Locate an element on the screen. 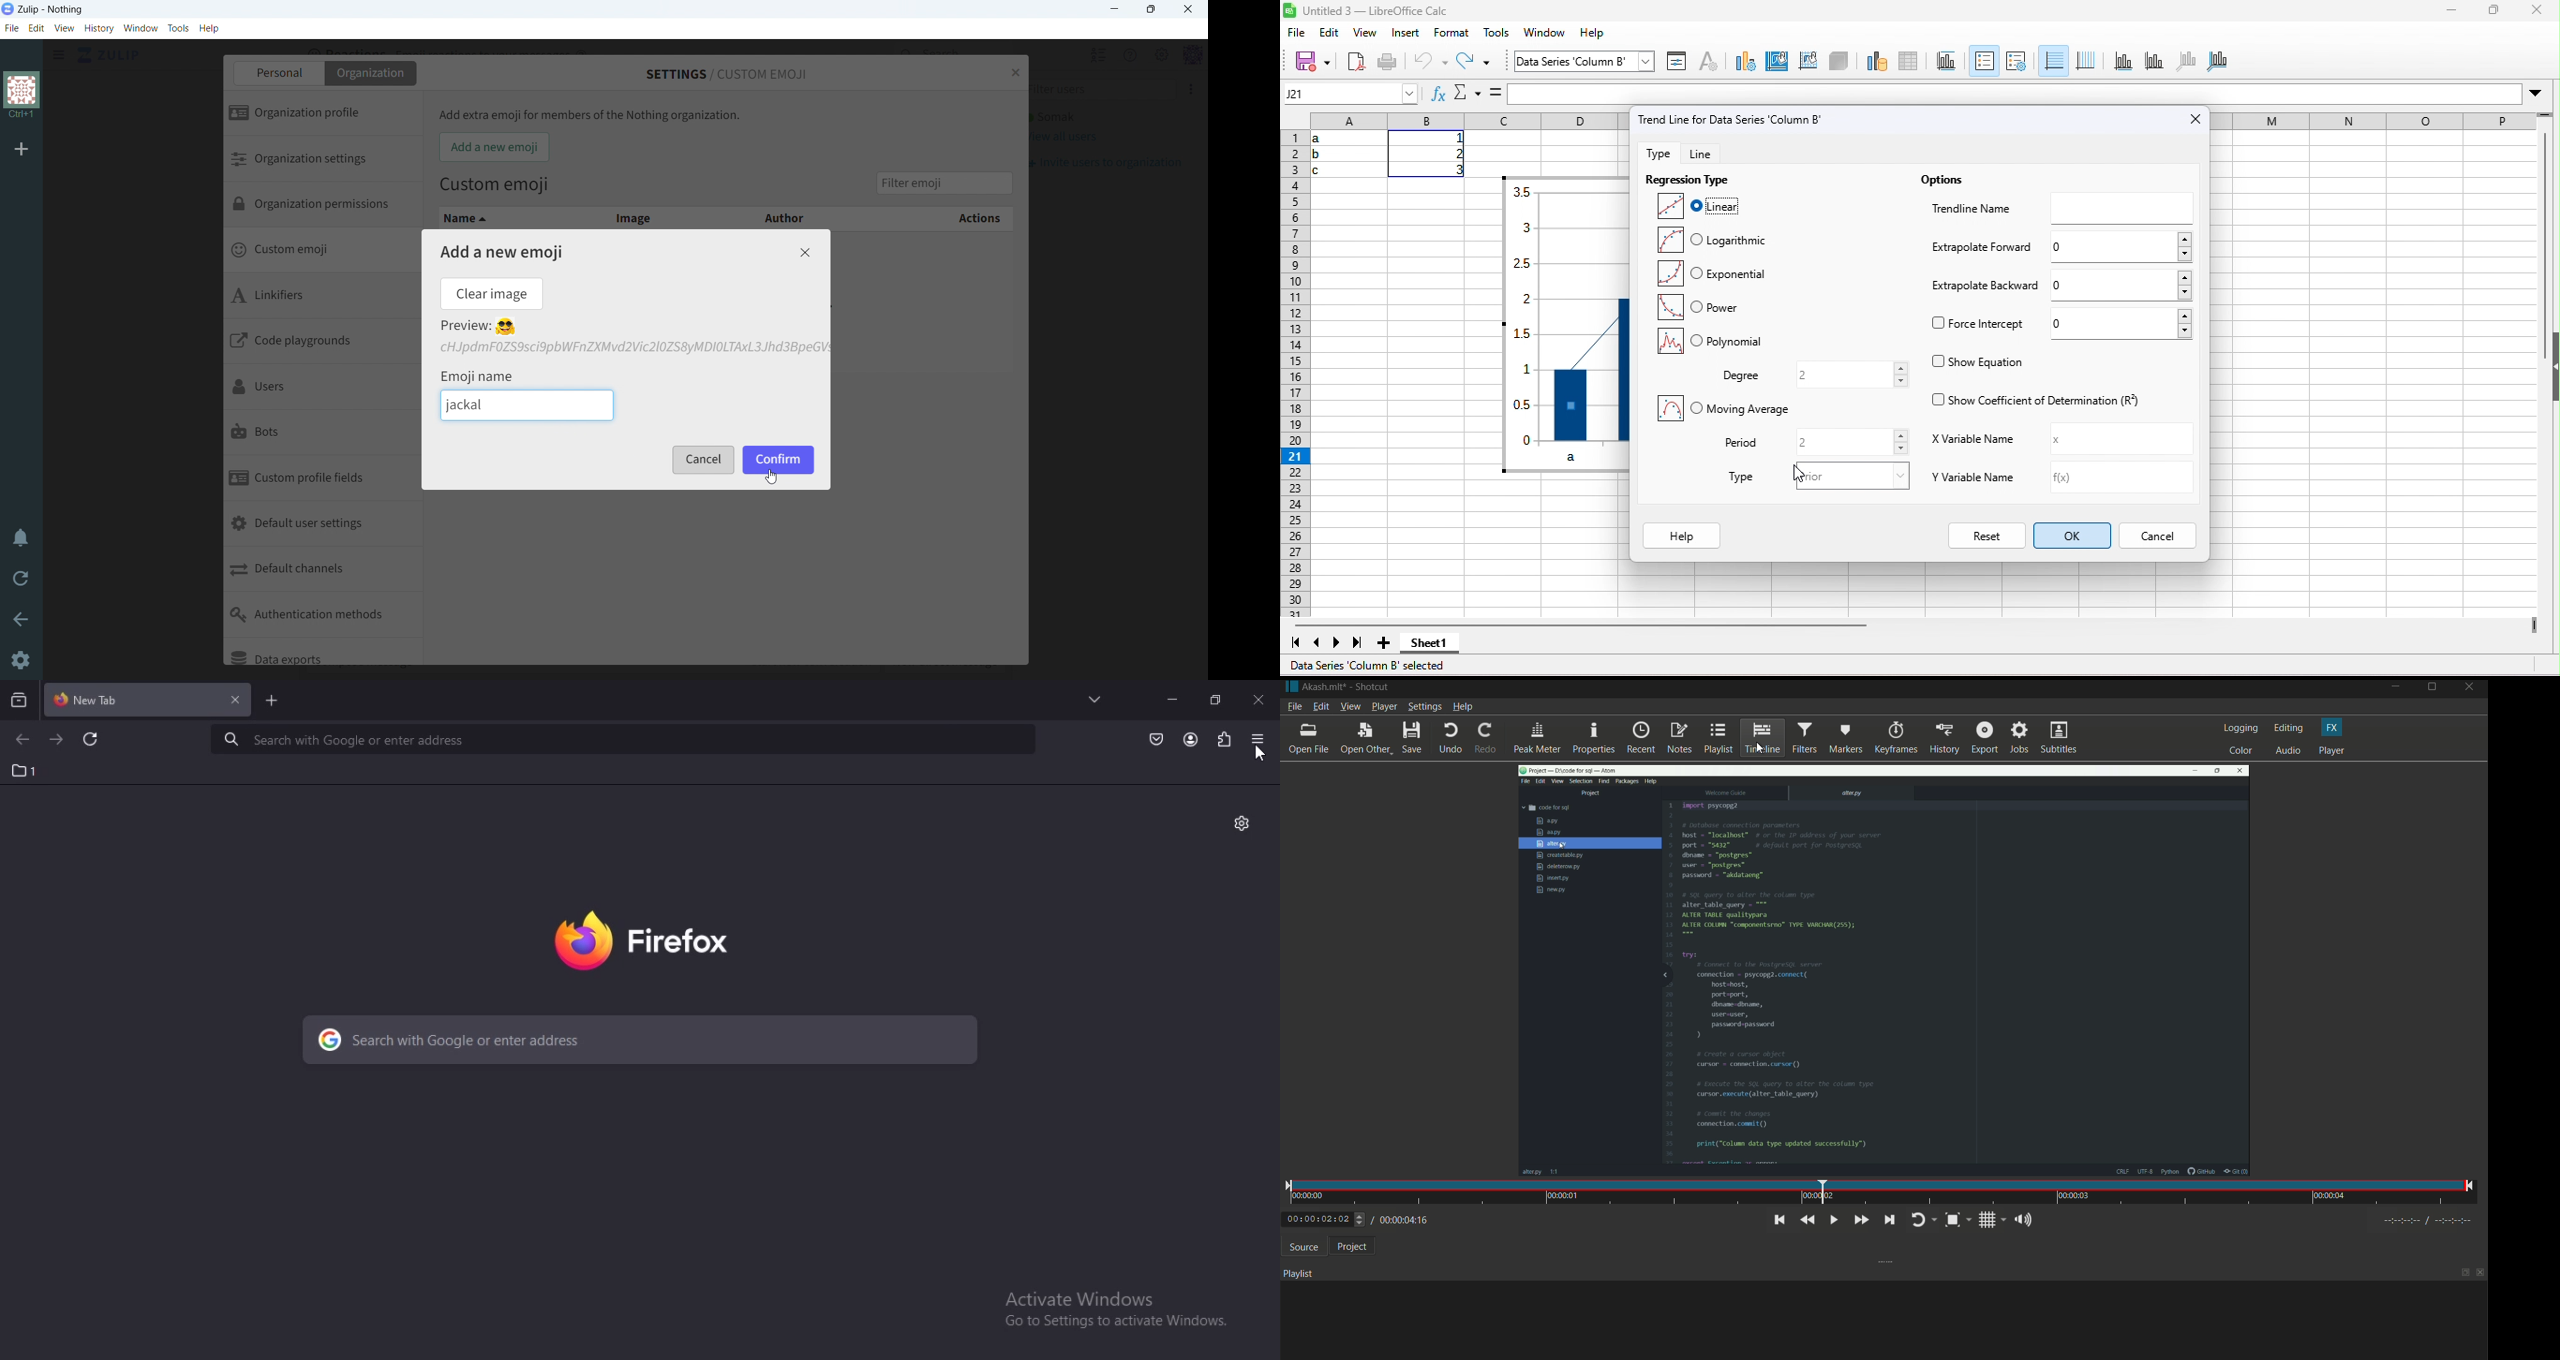 Image resolution: width=2576 pixels, height=1372 pixels. current tab is located at coordinates (96, 701).